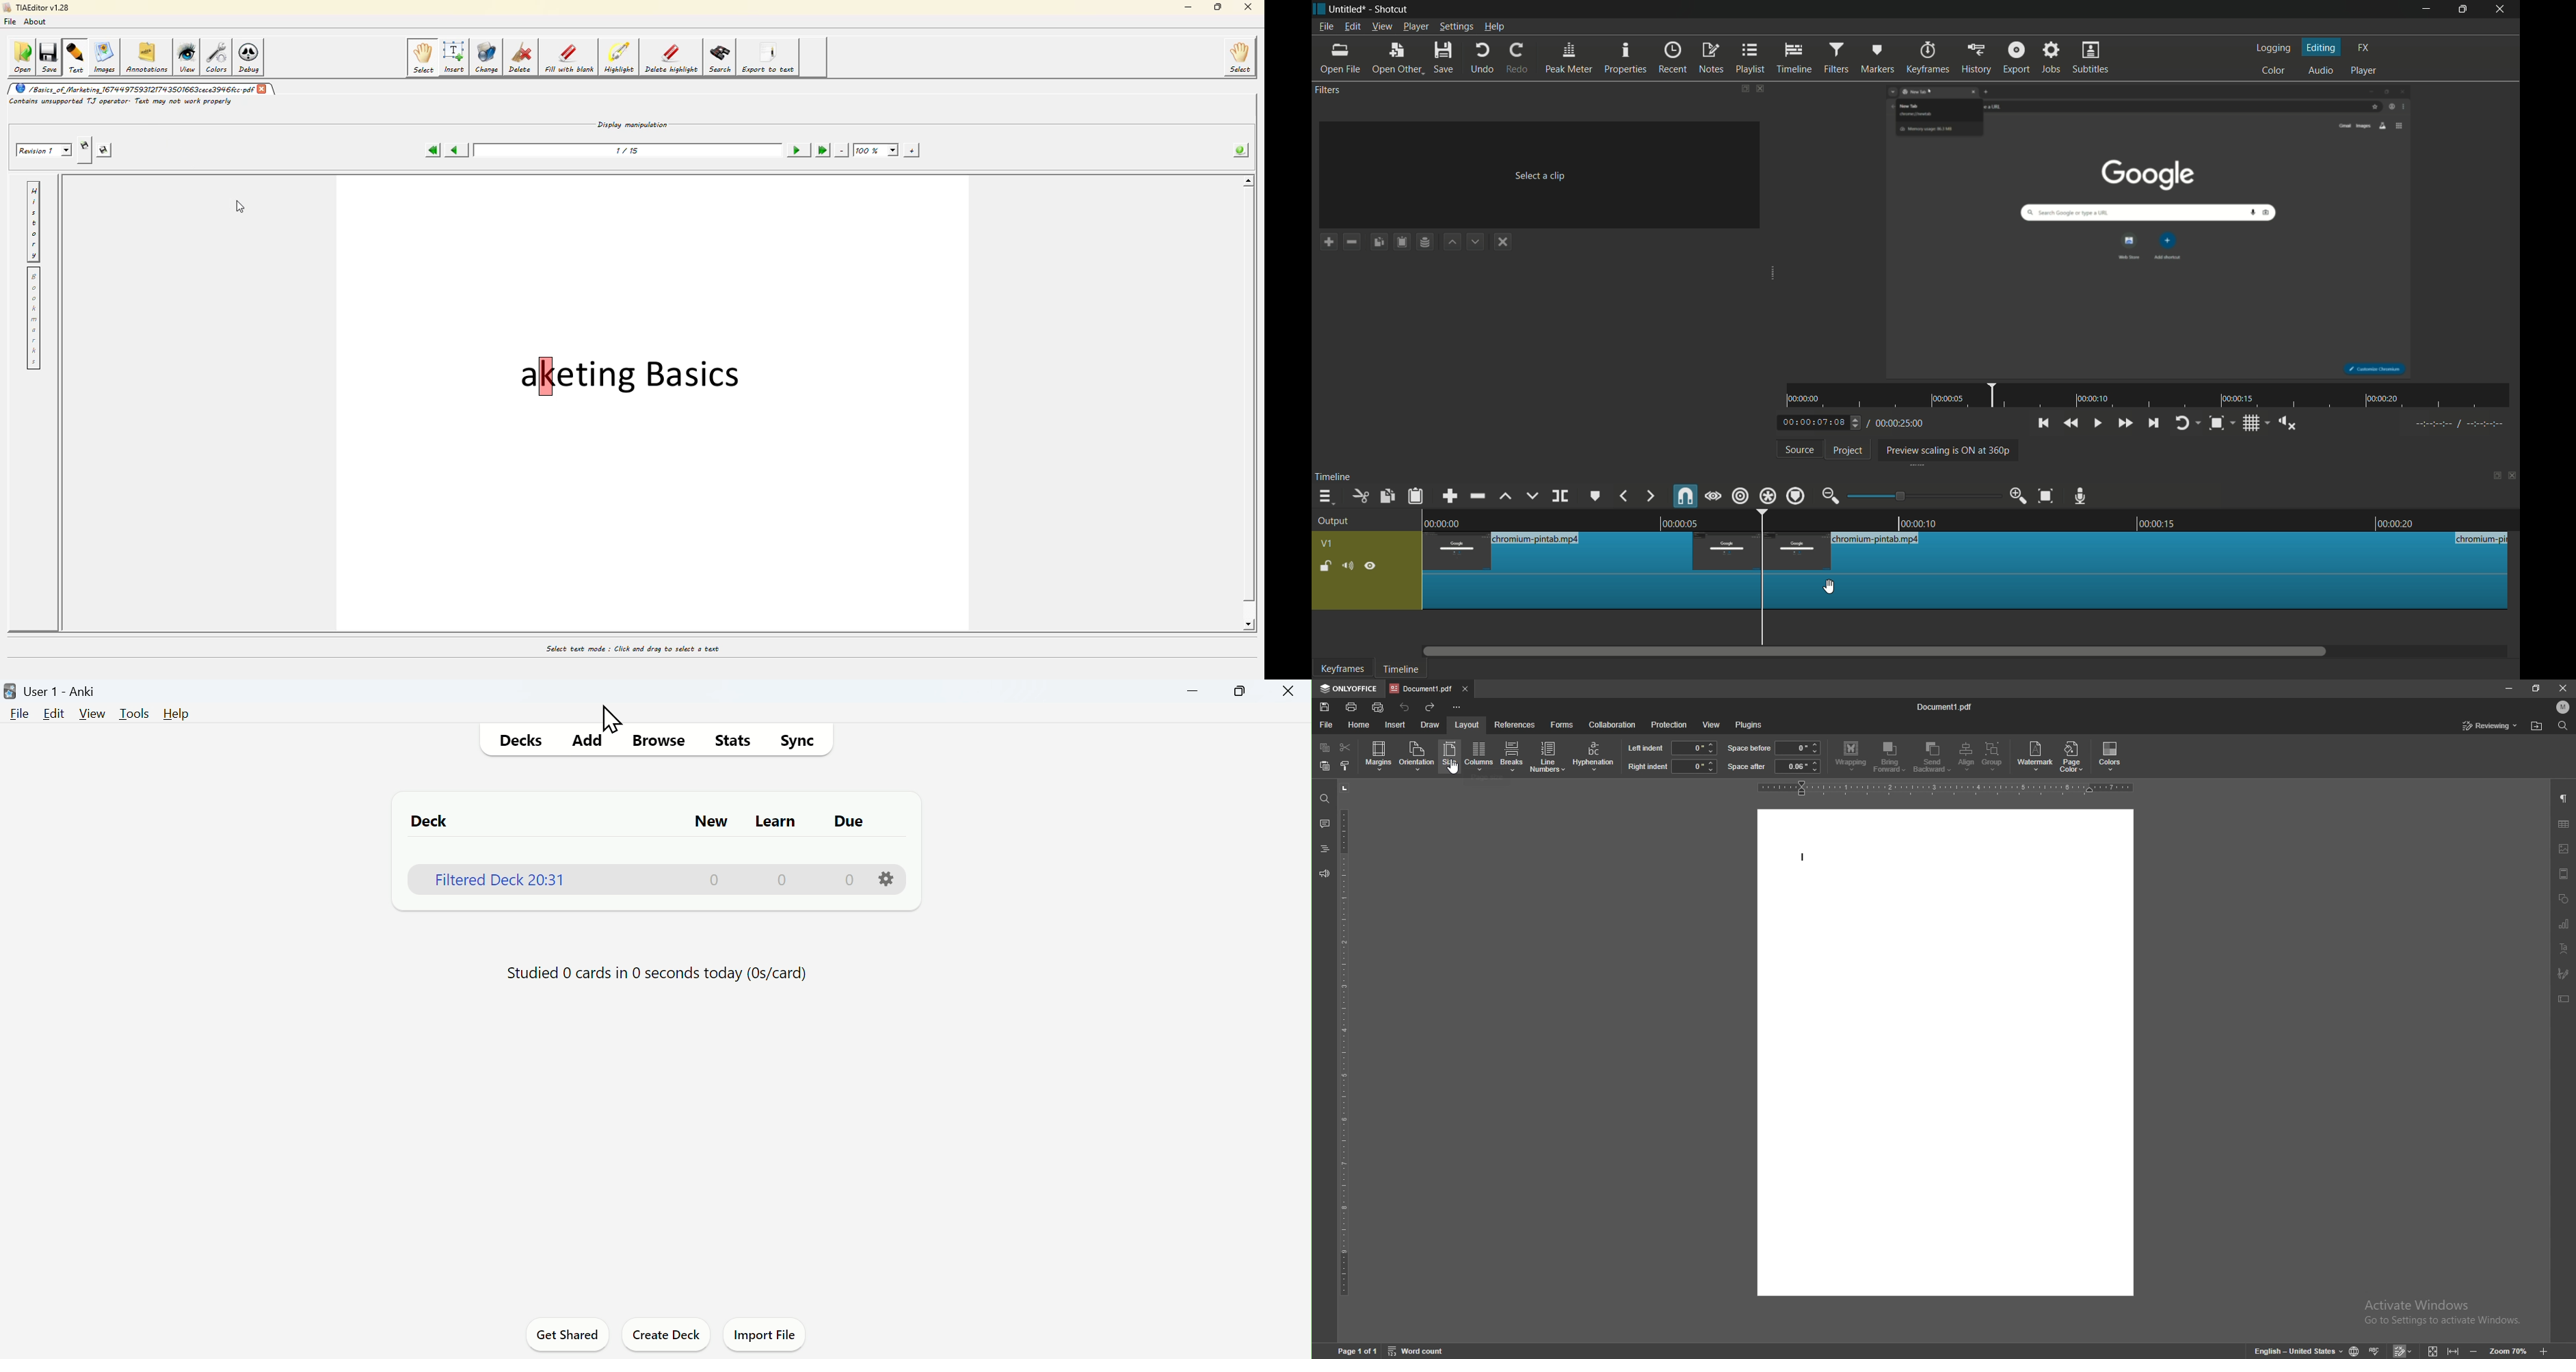 The width and height of the screenshot is (2576, 1372). I want to click on Create deck, so click(668, 1336).